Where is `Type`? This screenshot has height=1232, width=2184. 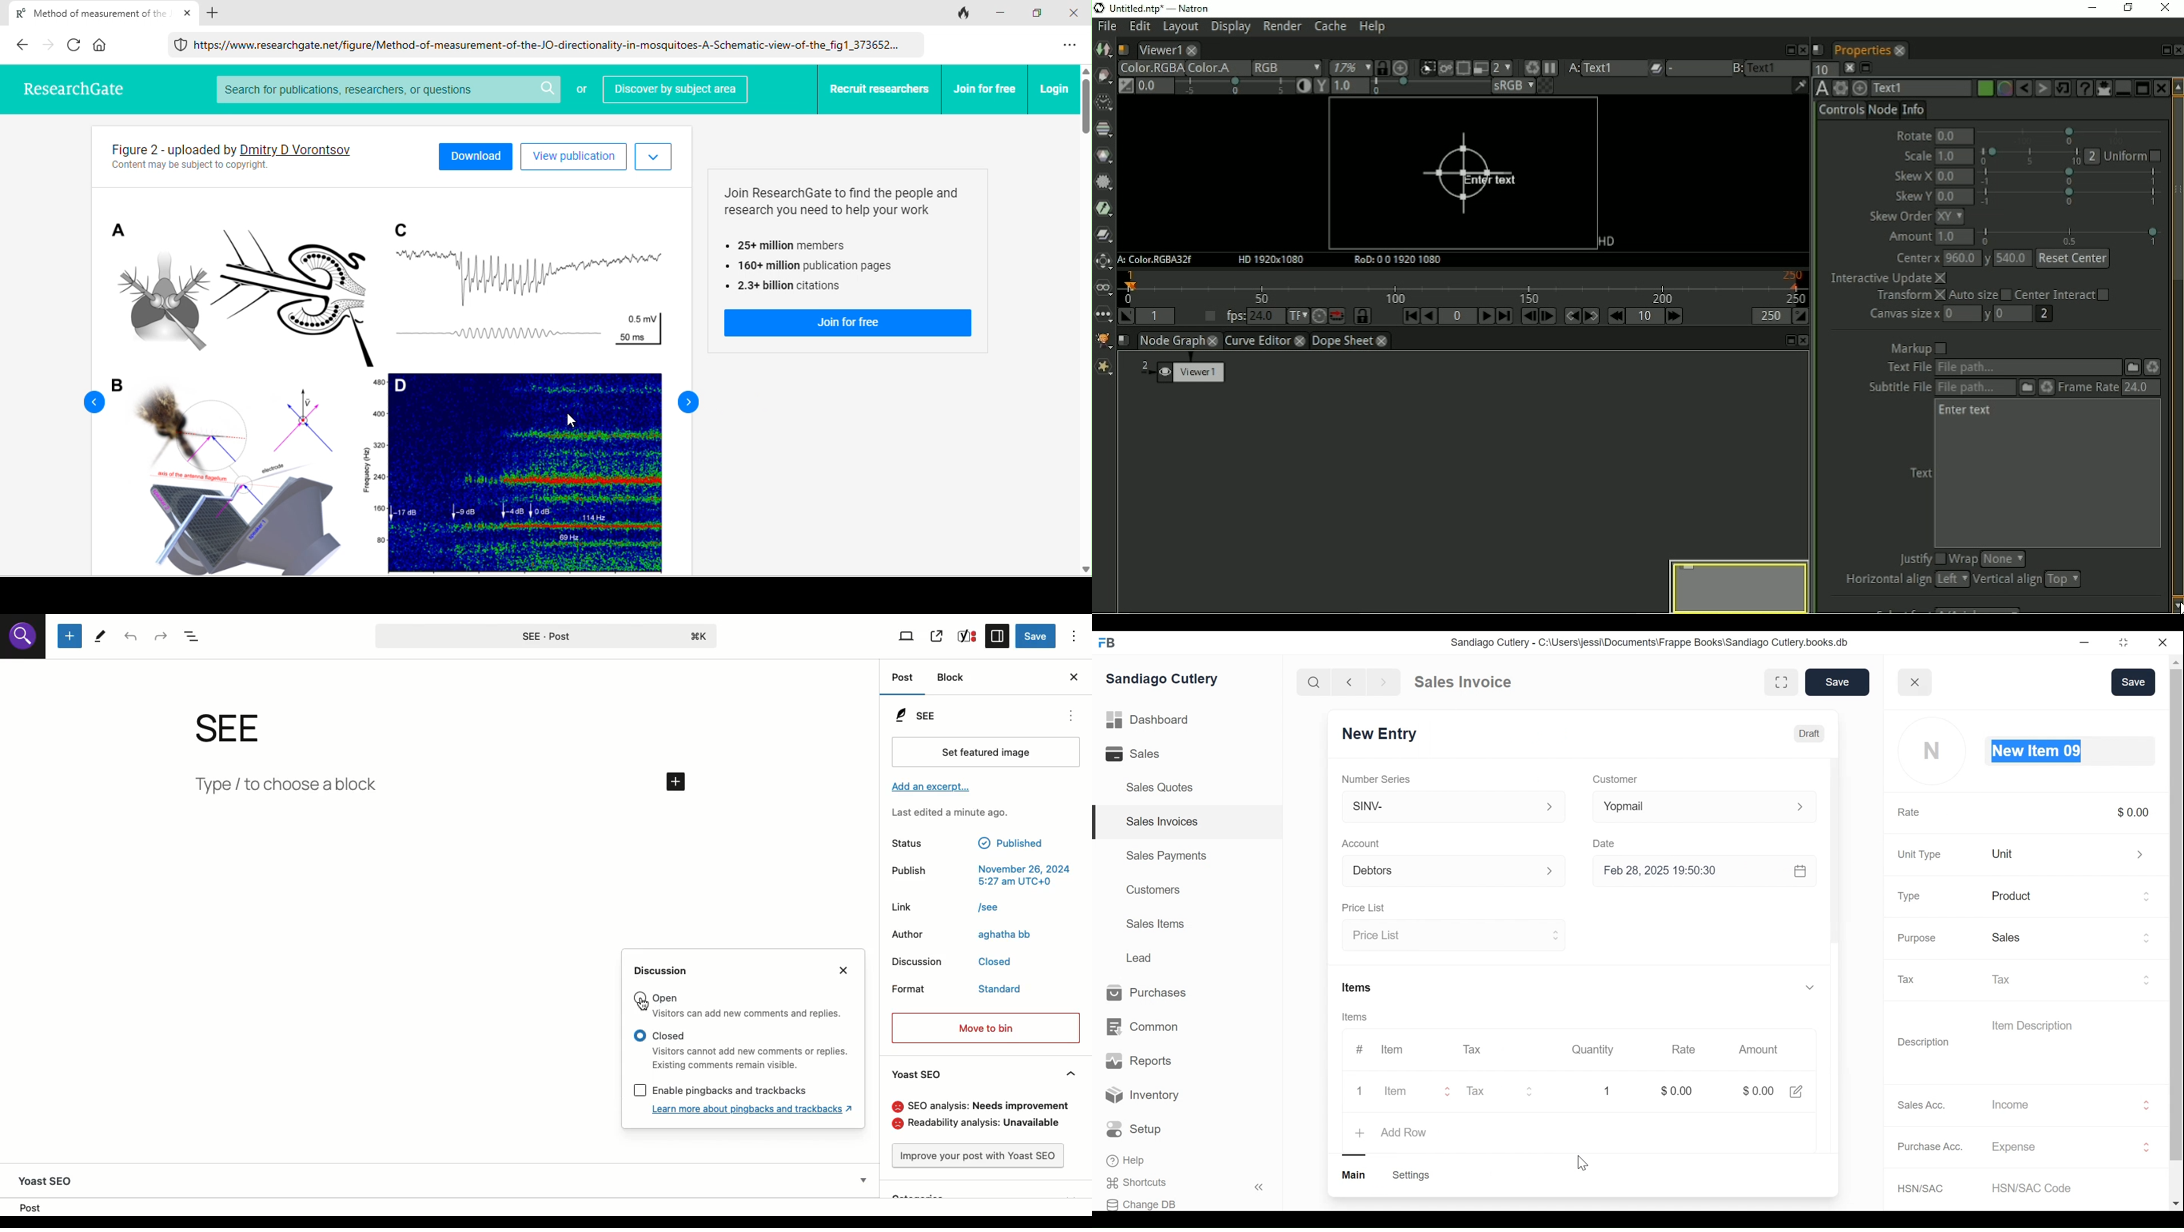
Type is located at coordinates (1911, 897).